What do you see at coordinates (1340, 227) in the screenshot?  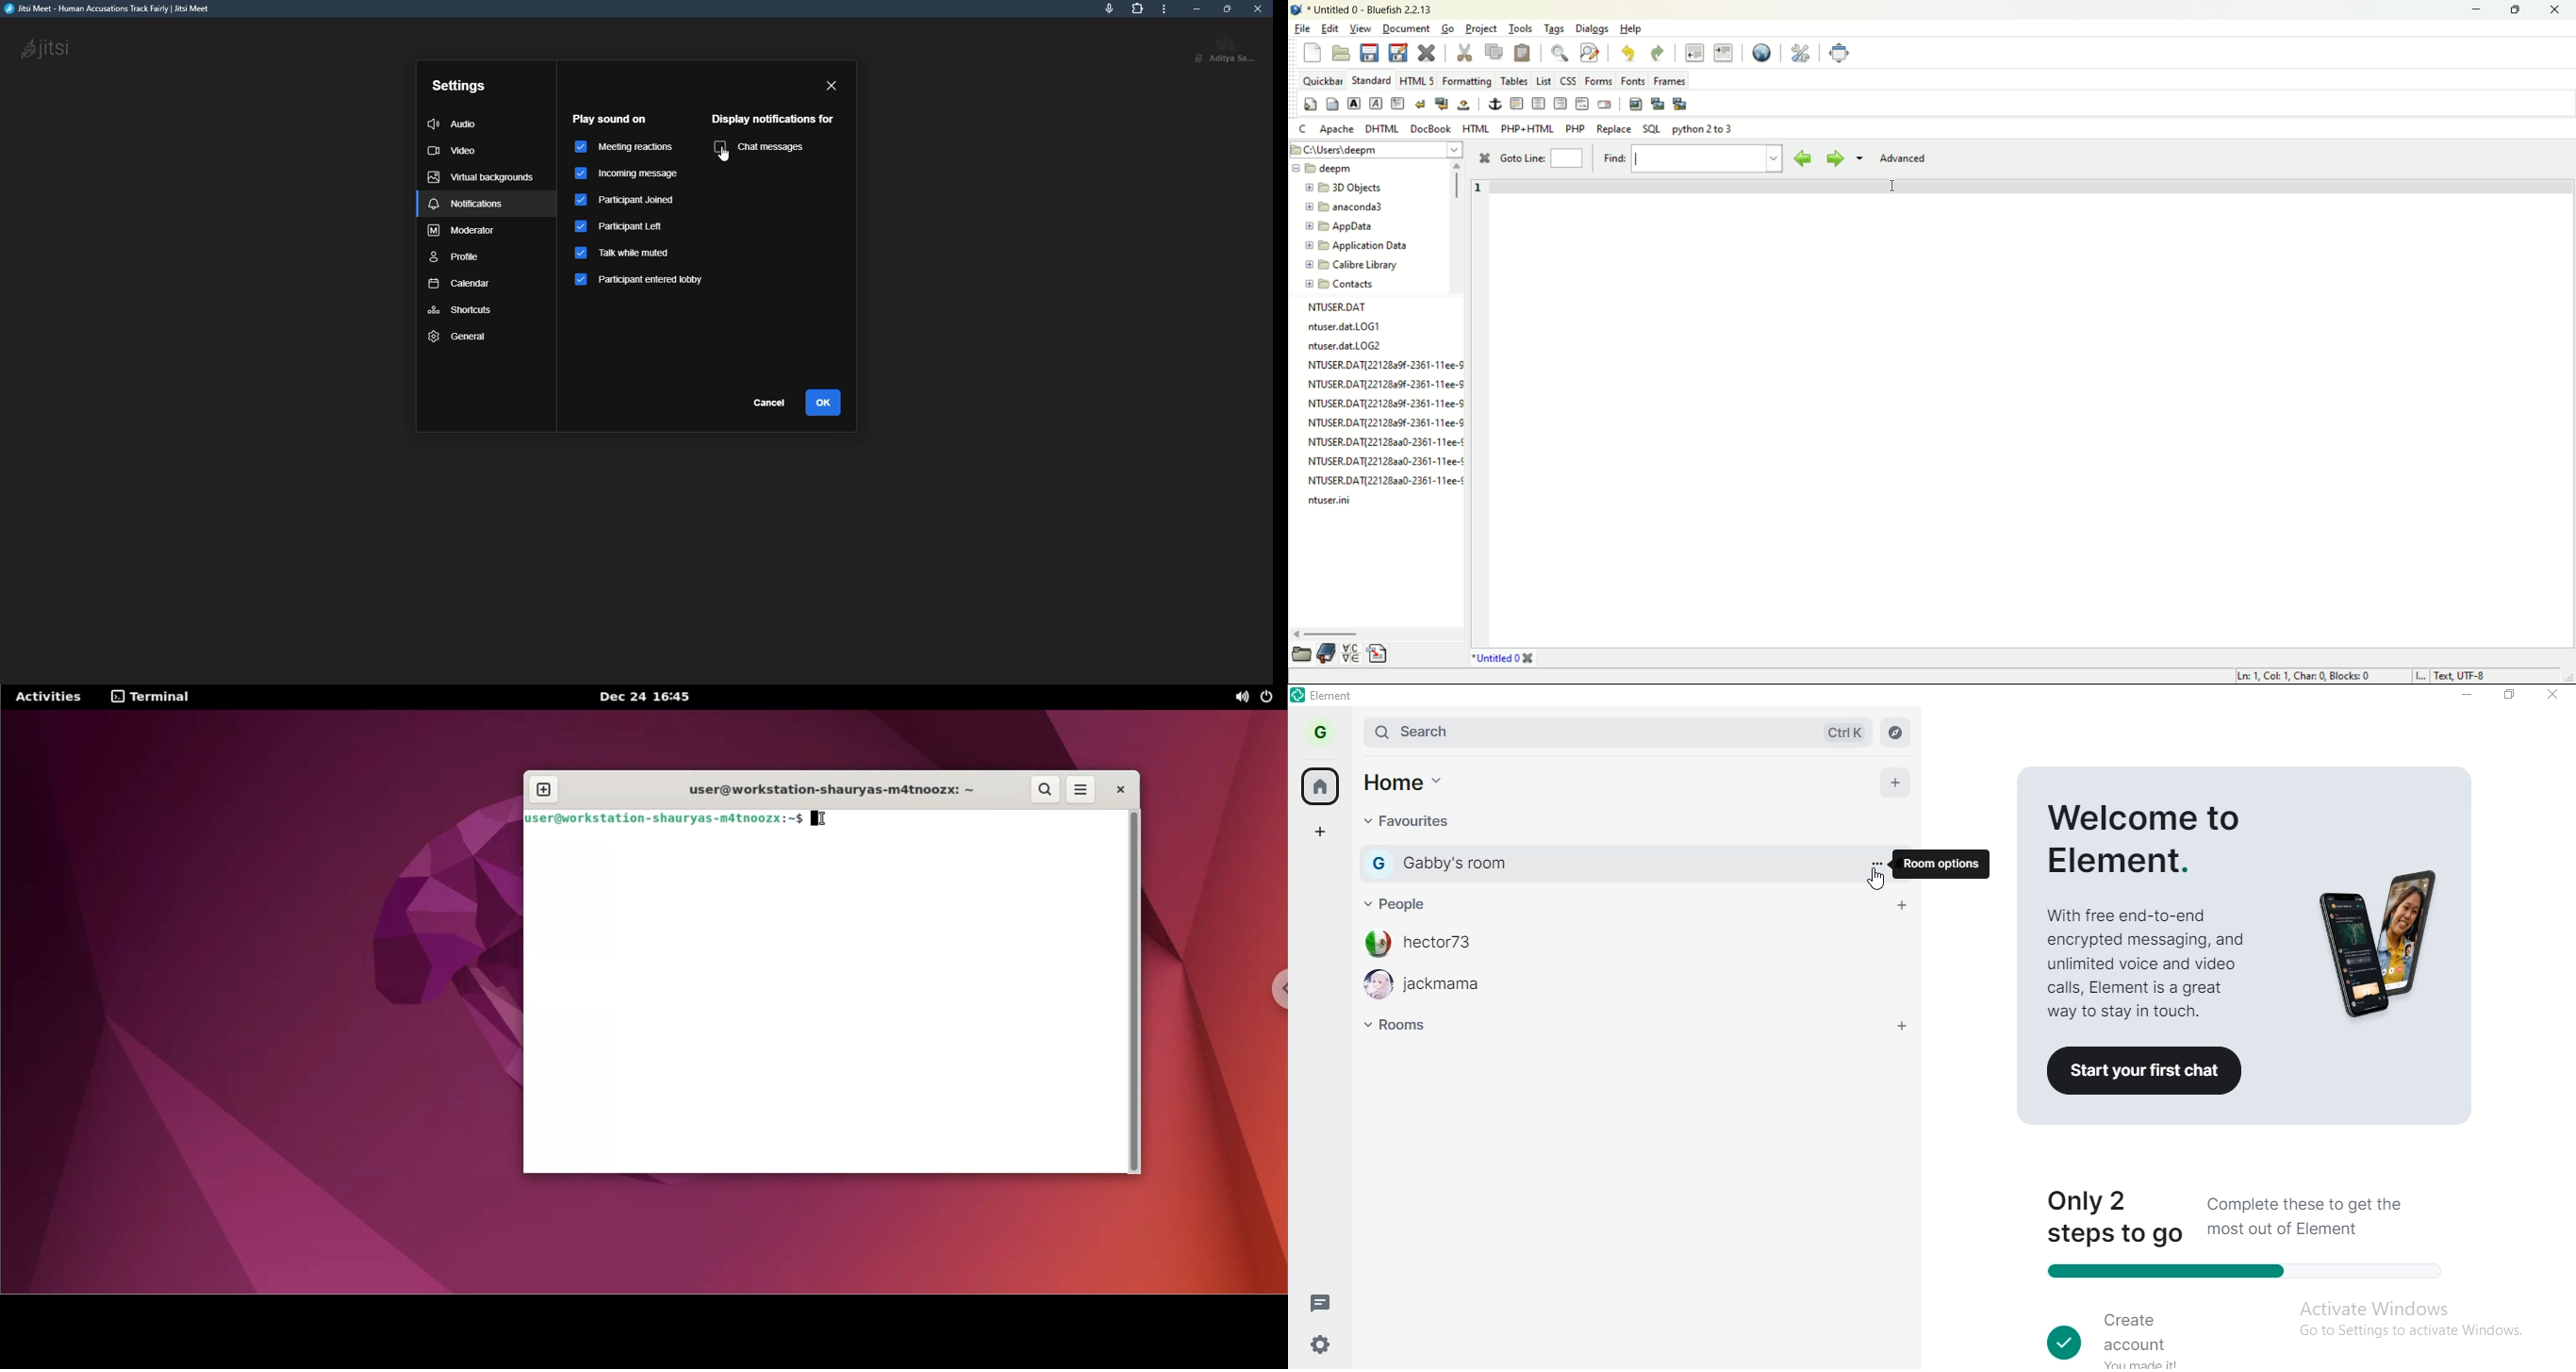 I see `appdata` at bounding box center [1340, 227].